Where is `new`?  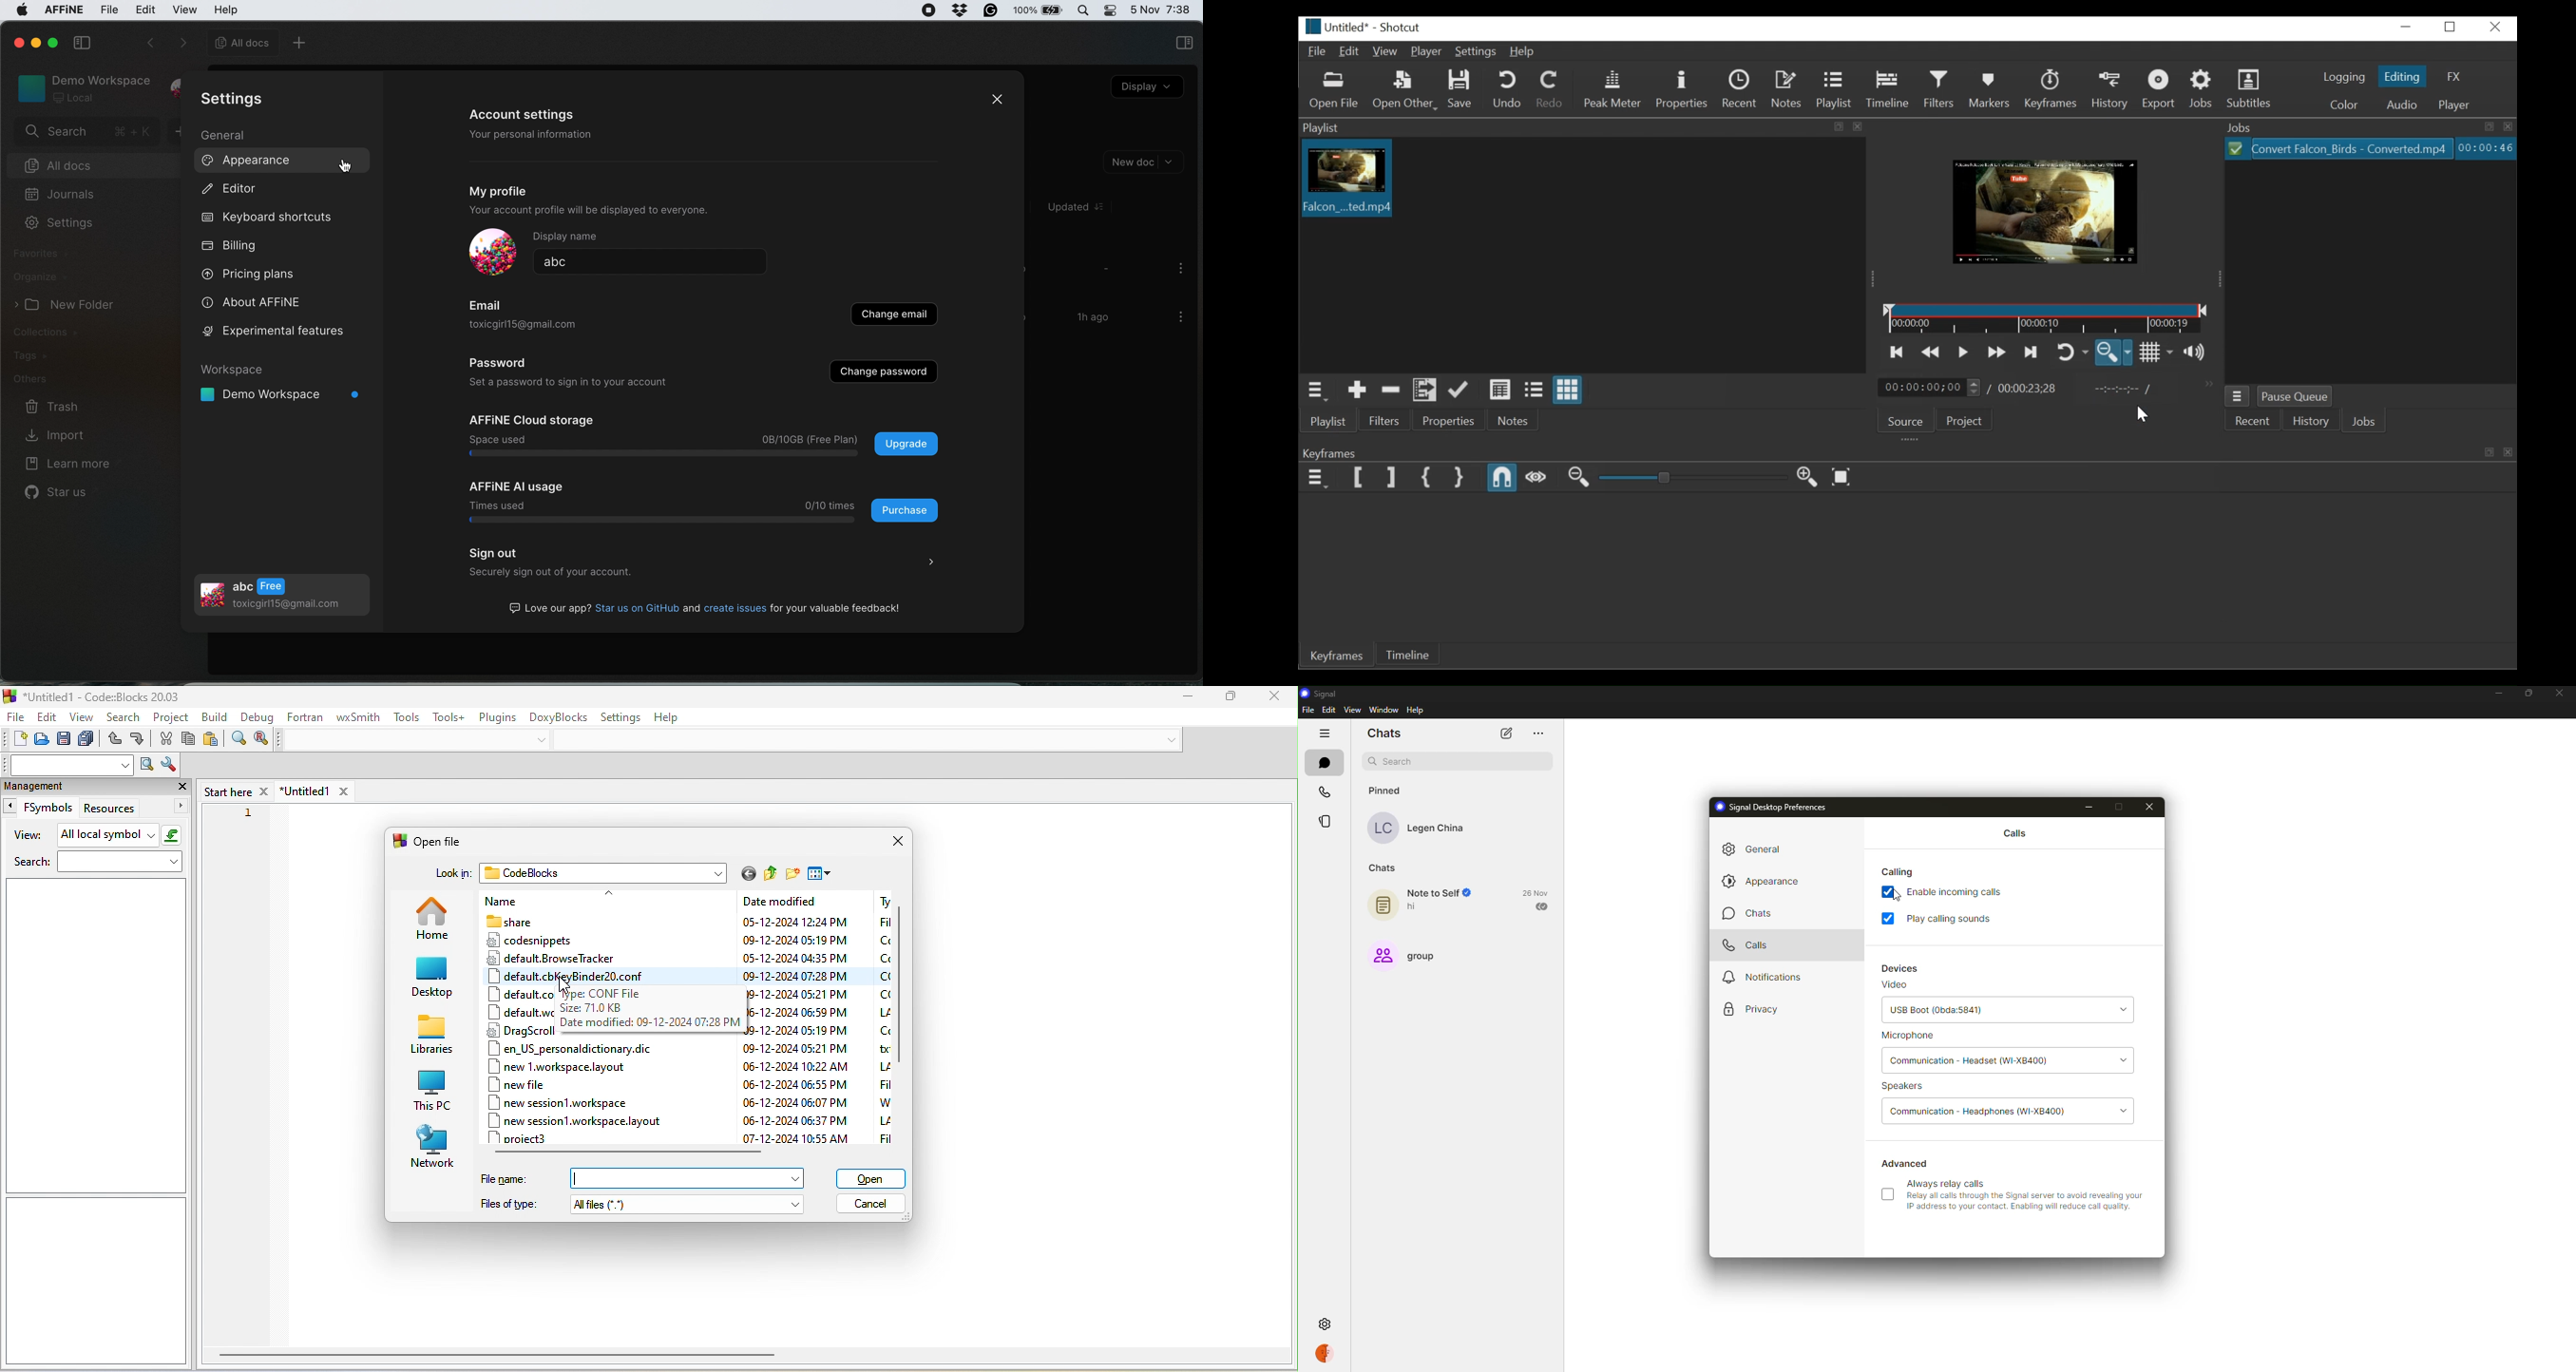 new is located at coordinates (15, 740).